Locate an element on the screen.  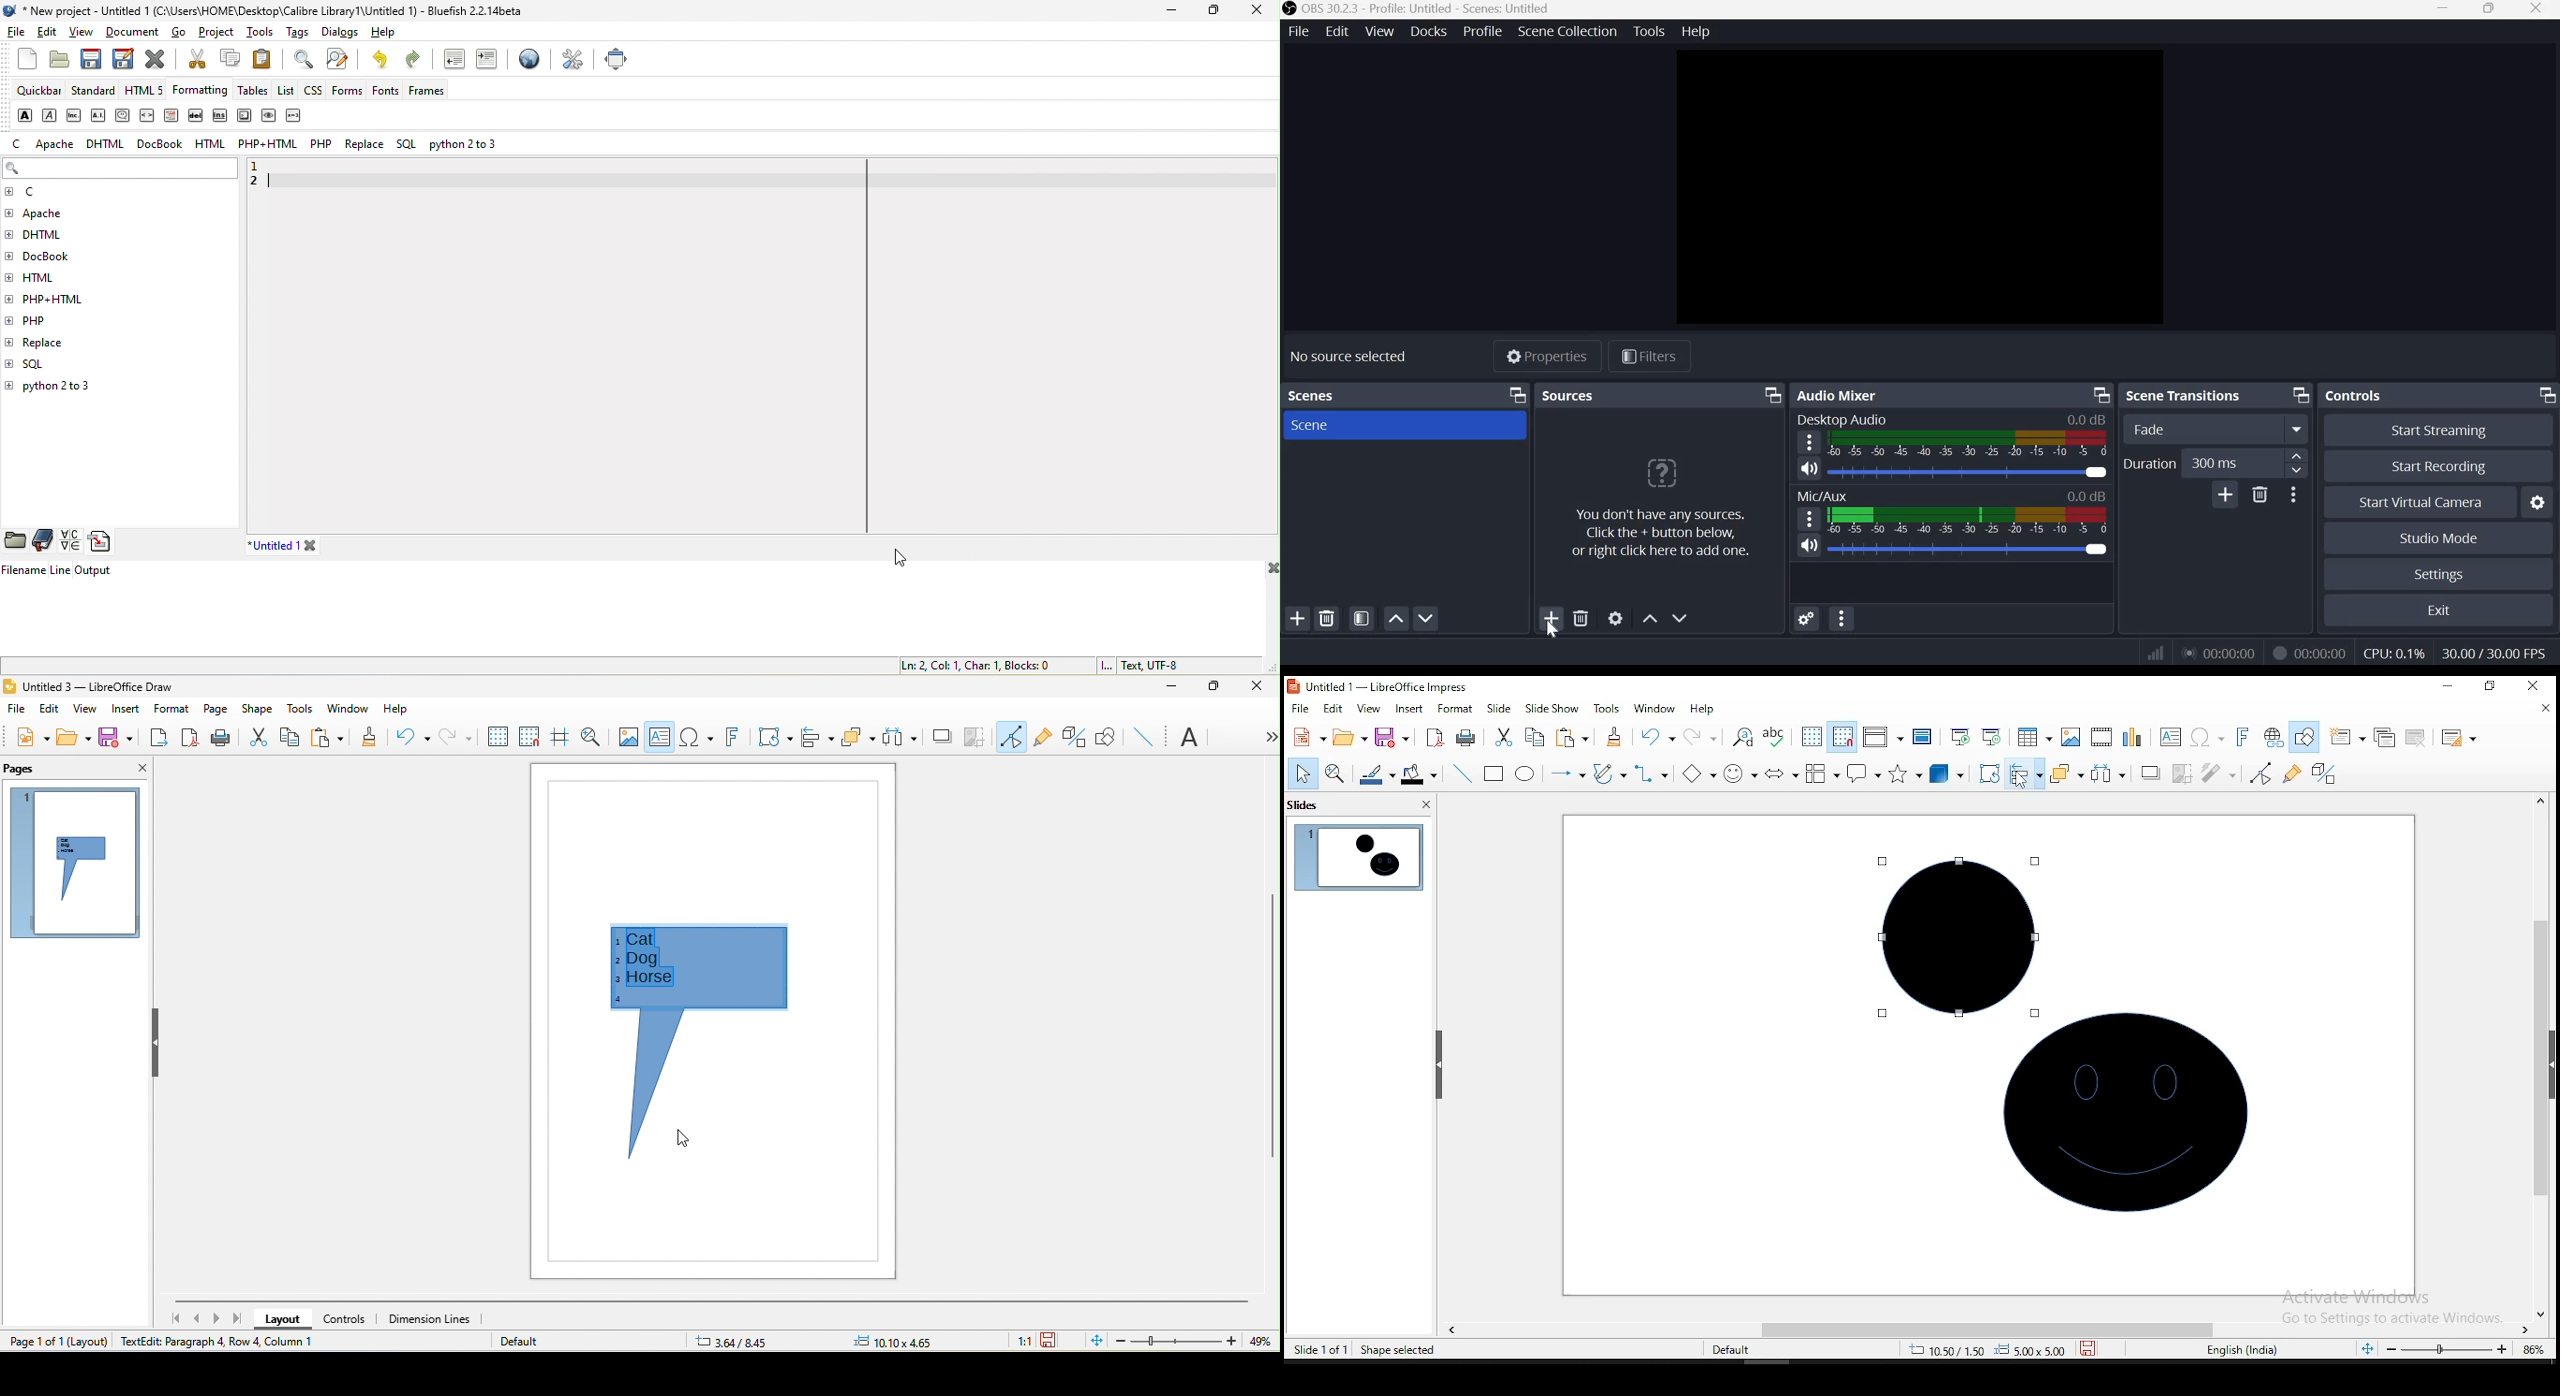
Move scene up is located at coordinates (1395, 619).